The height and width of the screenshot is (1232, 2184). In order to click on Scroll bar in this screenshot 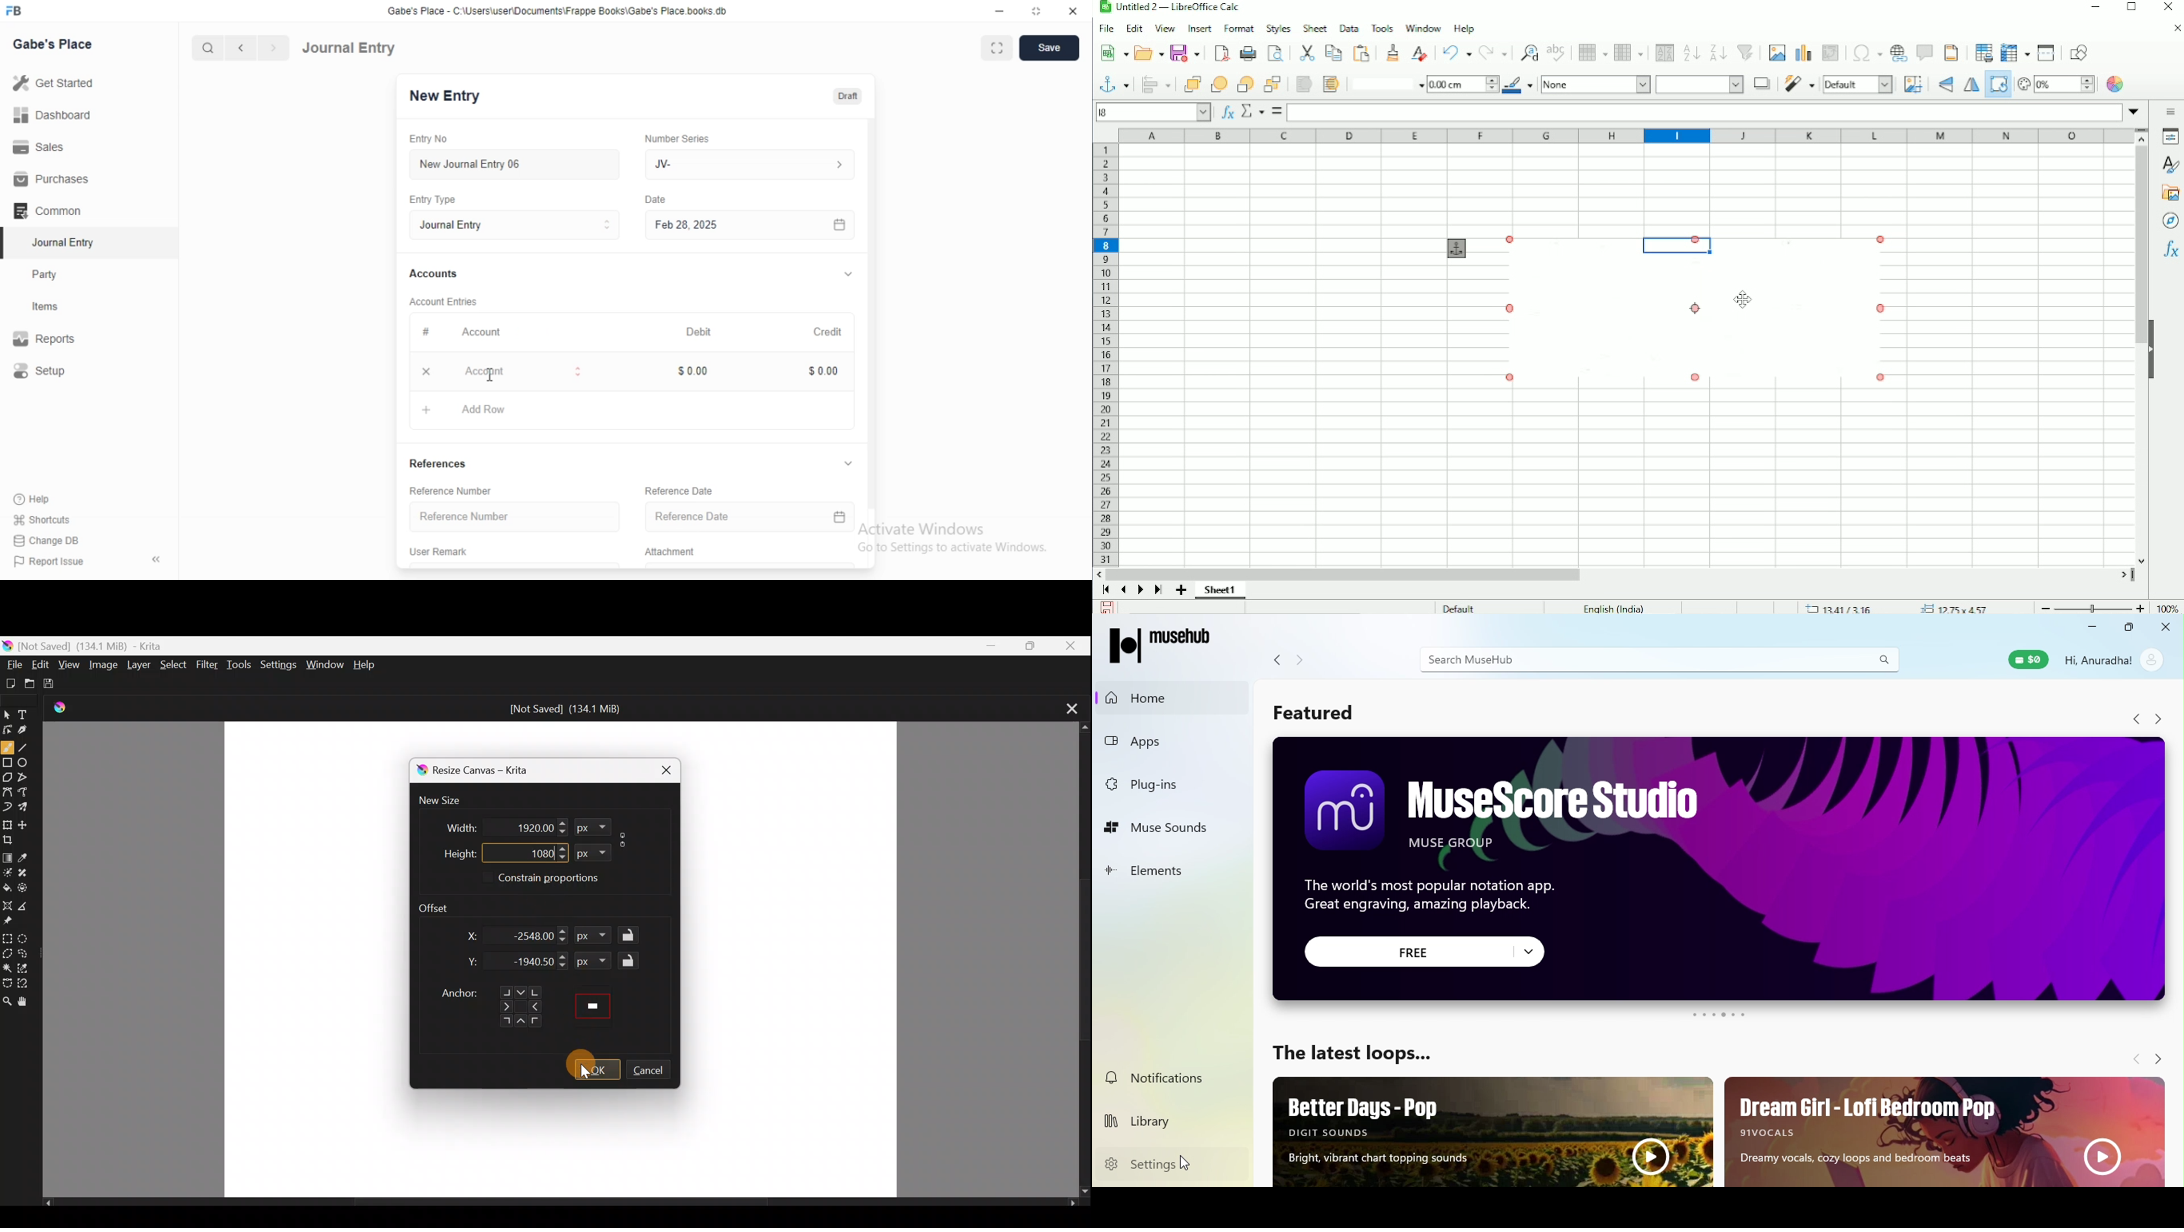, I will do `click(561, 1205)`.